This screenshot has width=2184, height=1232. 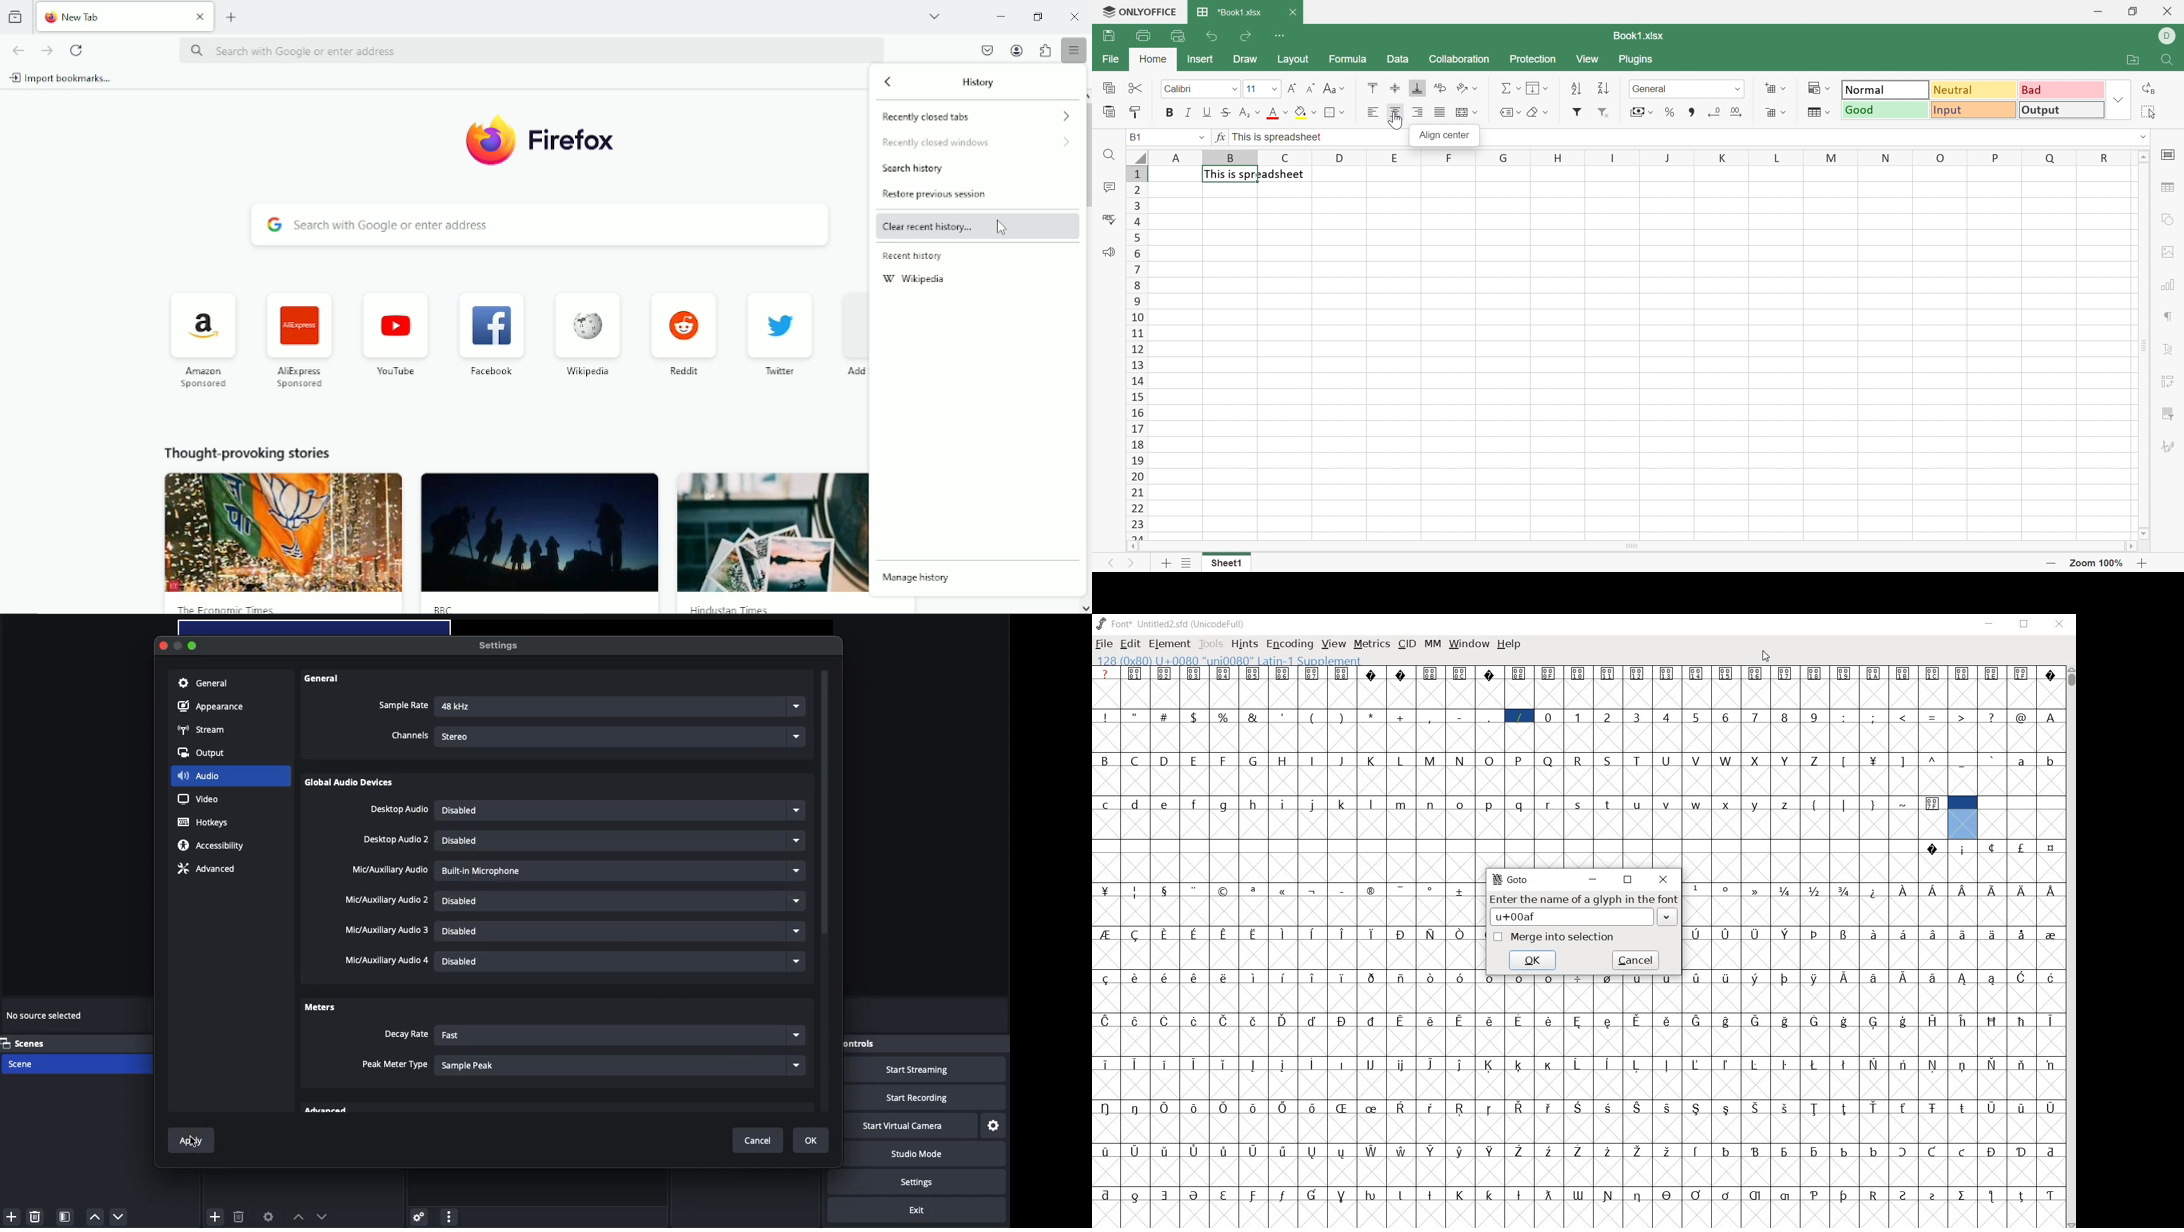 I want to click on Align Top, so click(x=1374, y=86).